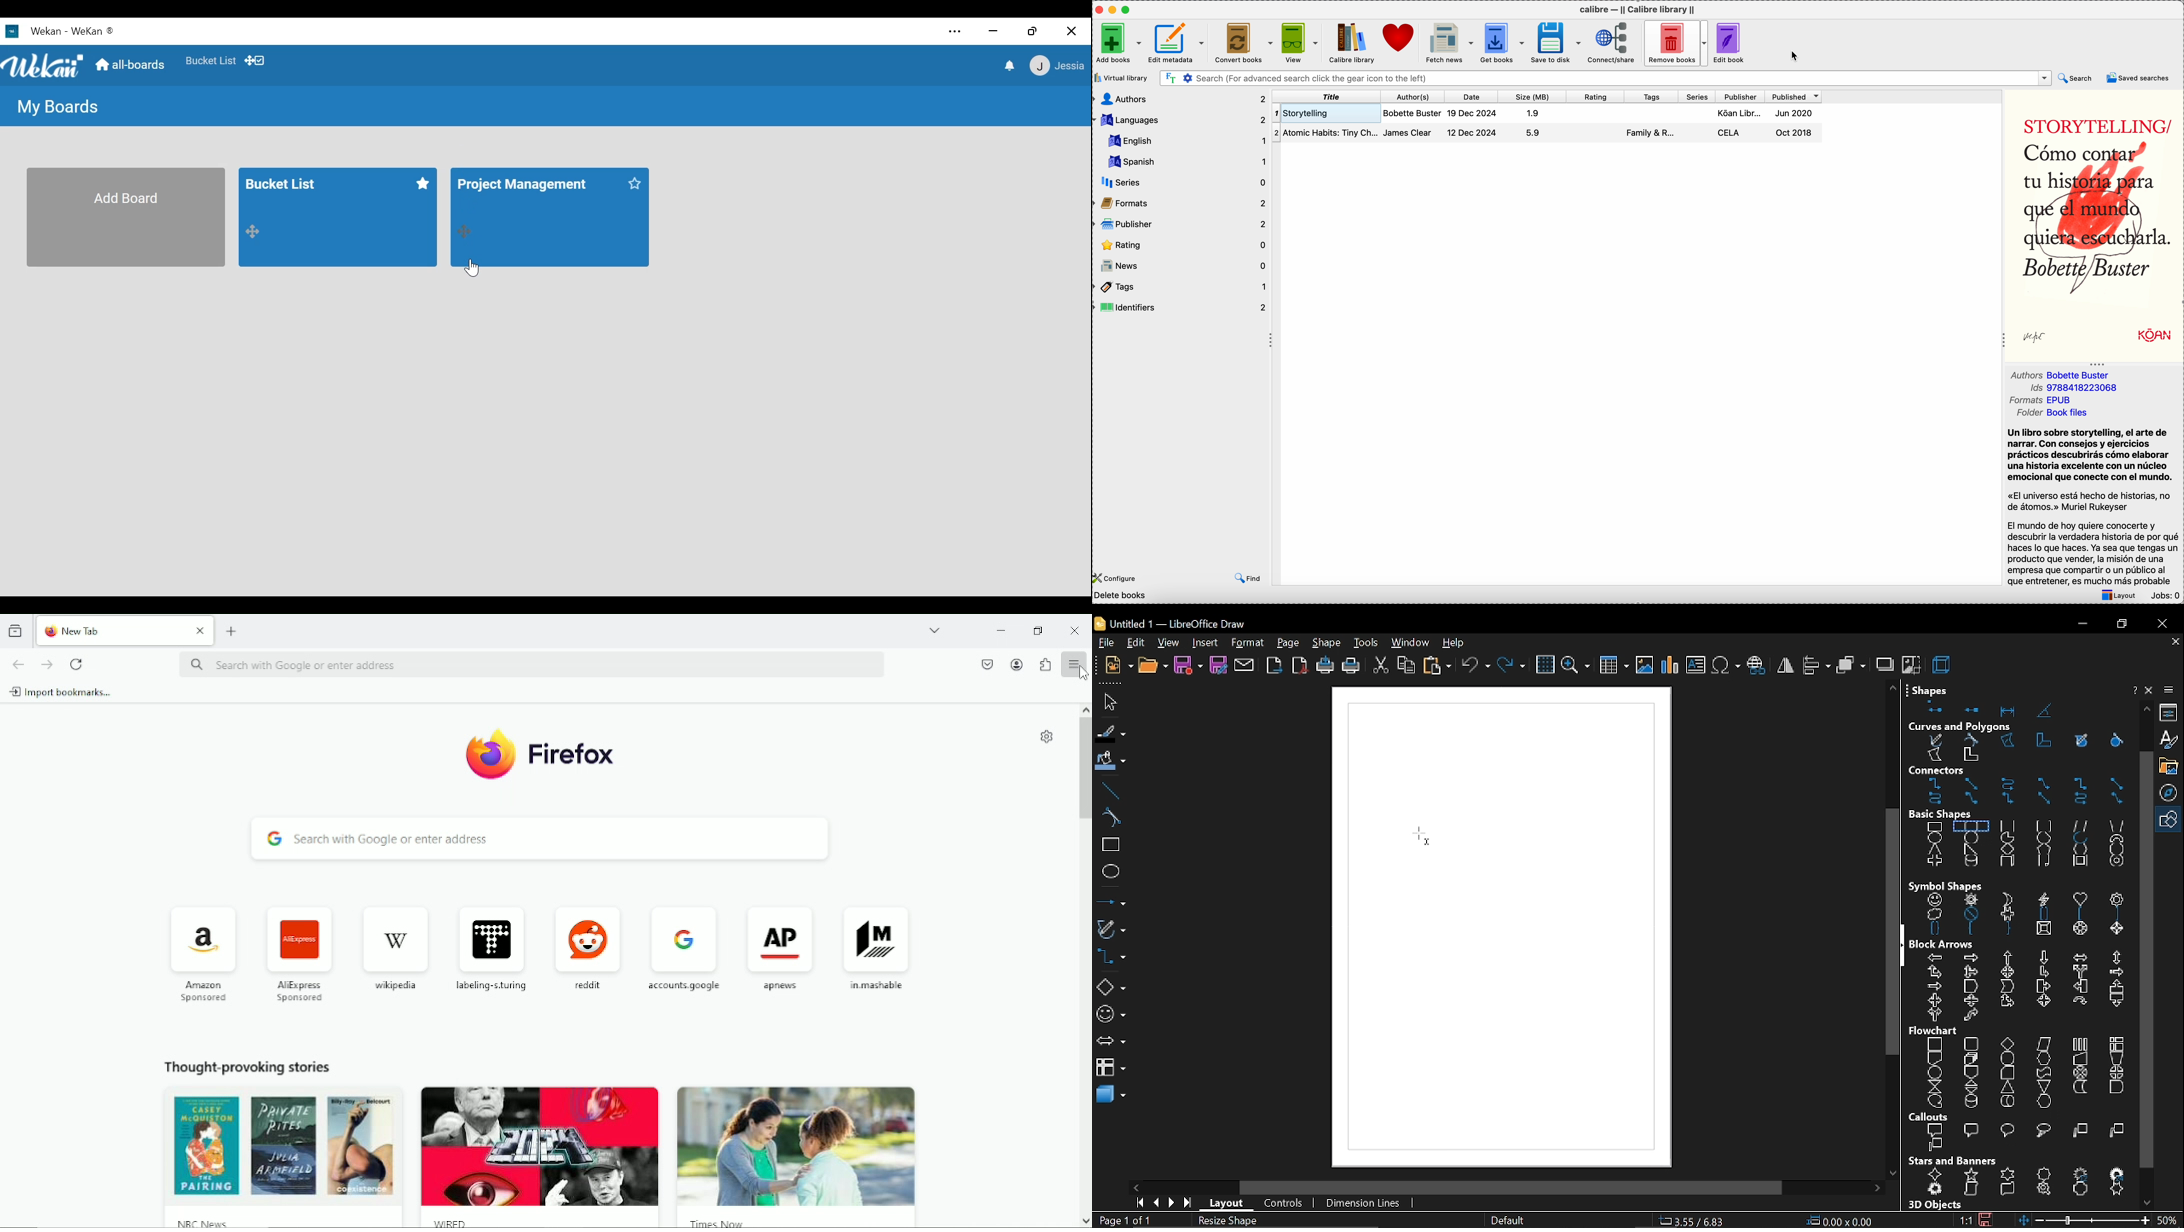  I want to click on page style, so click(1506, 1221).